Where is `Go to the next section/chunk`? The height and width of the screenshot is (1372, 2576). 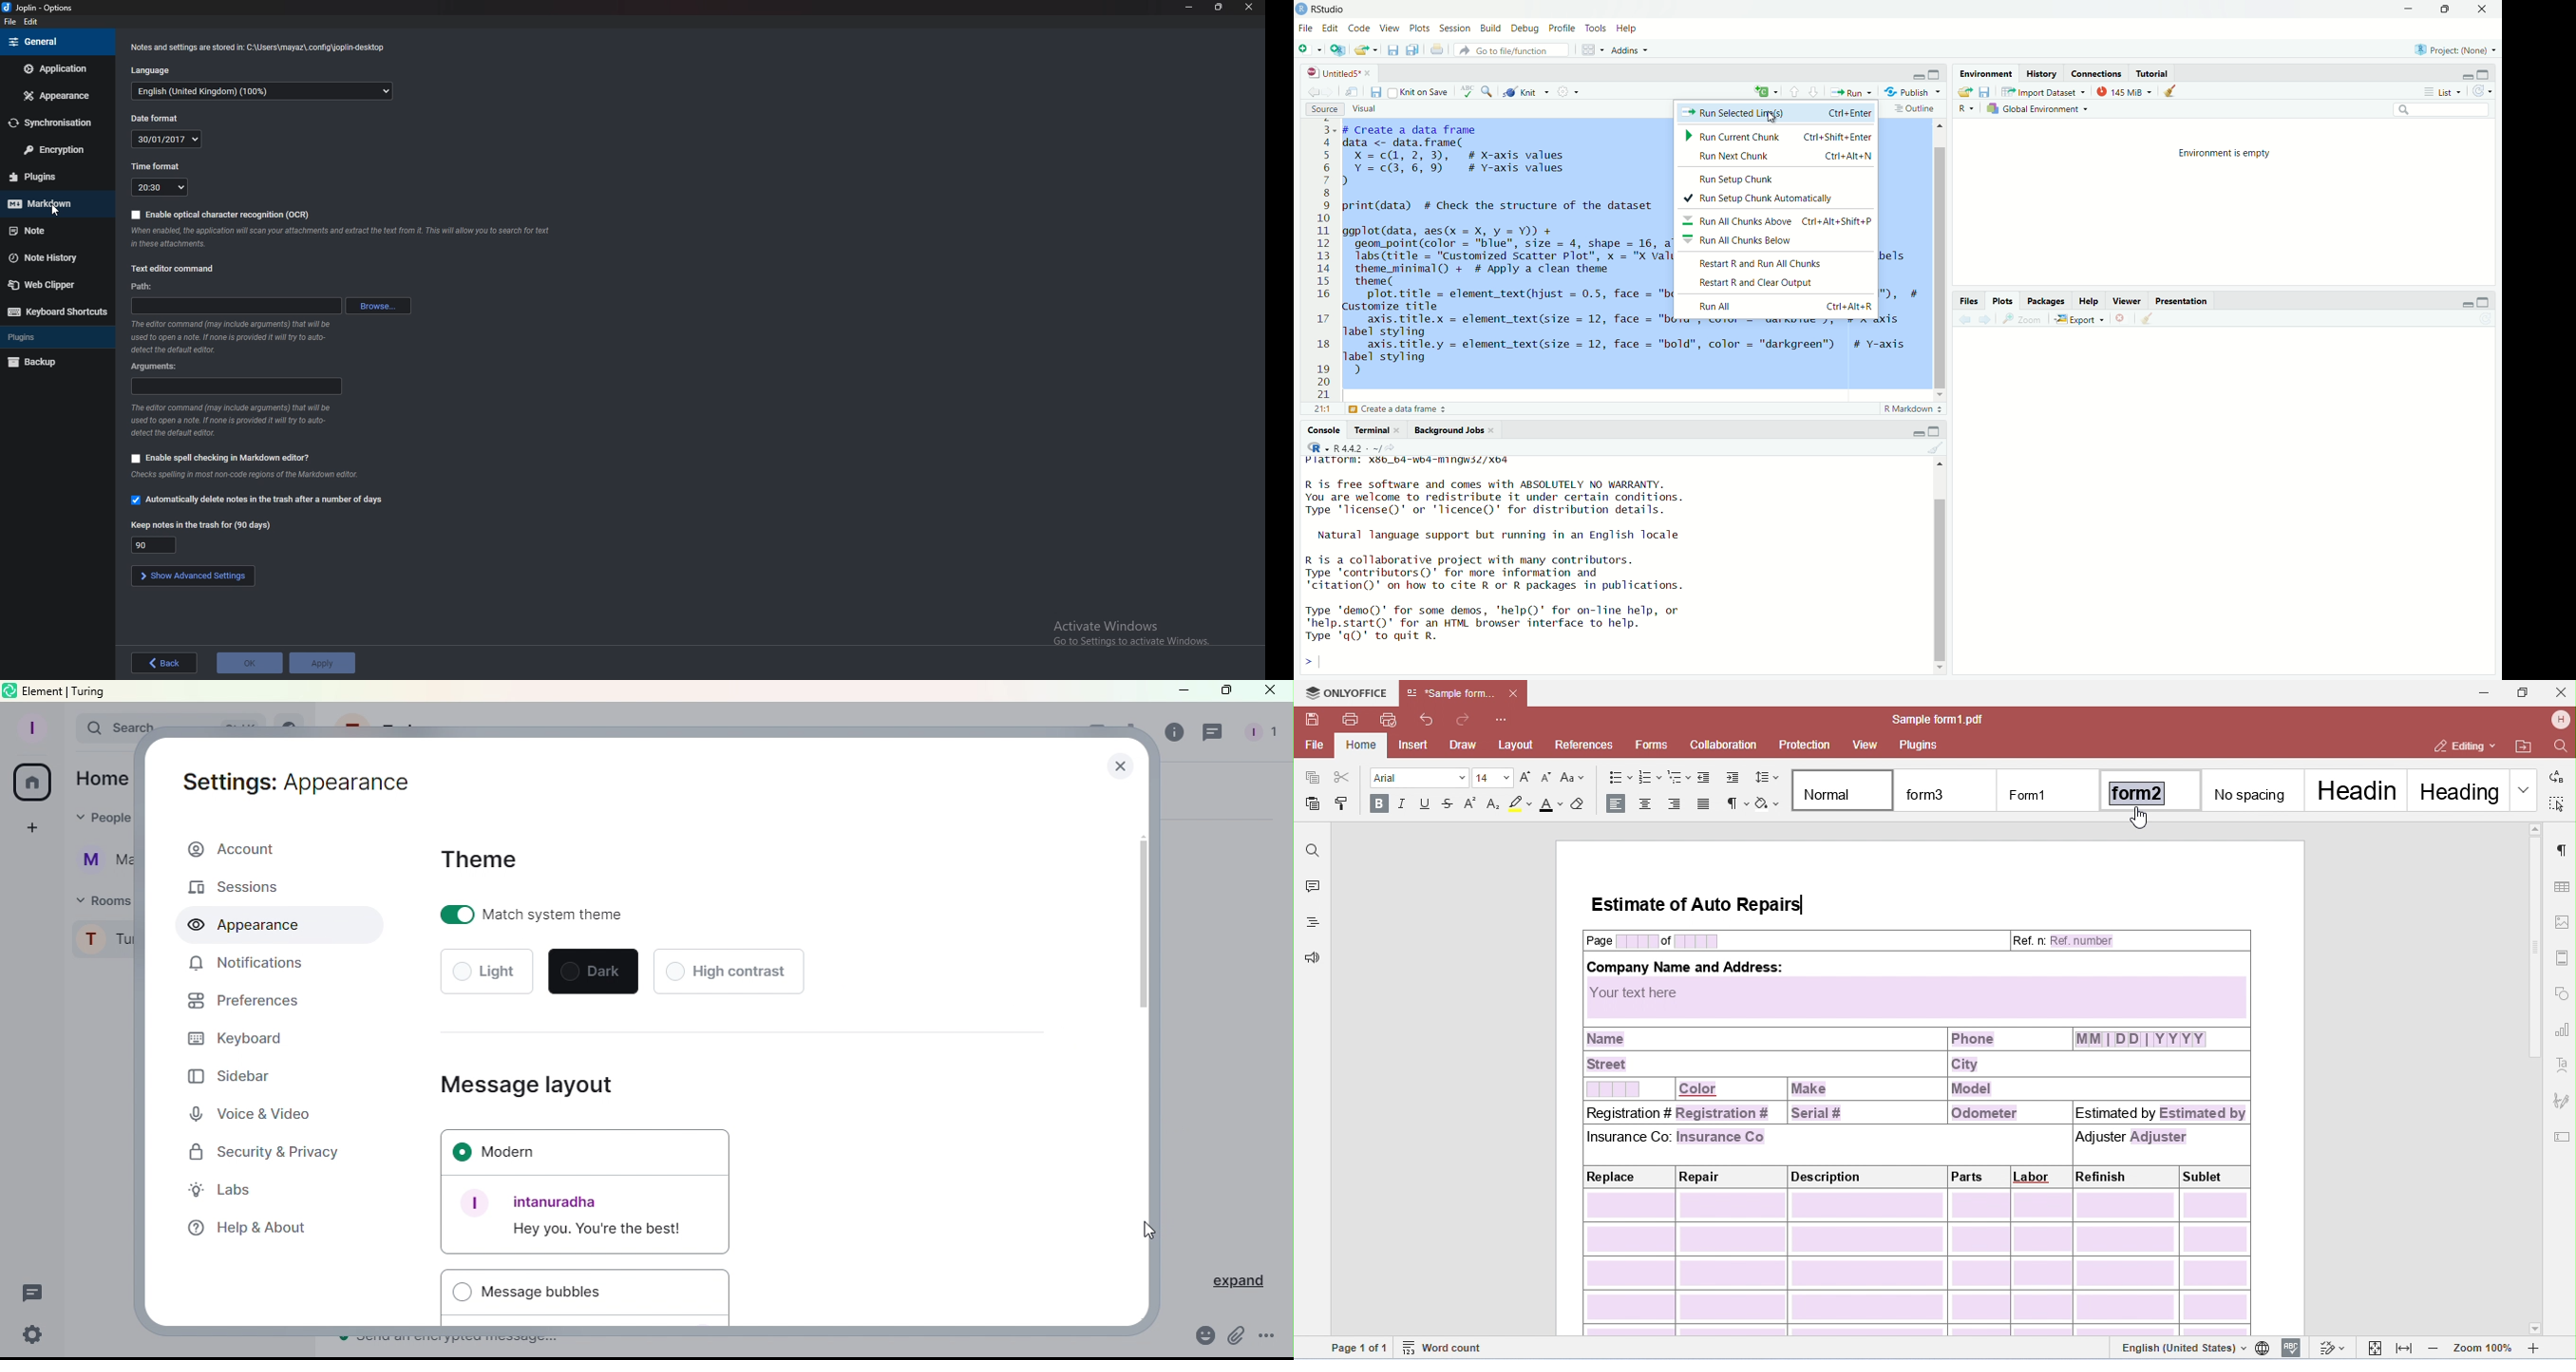 Go to the next section/chunk is located at coordinates (1814, 91).